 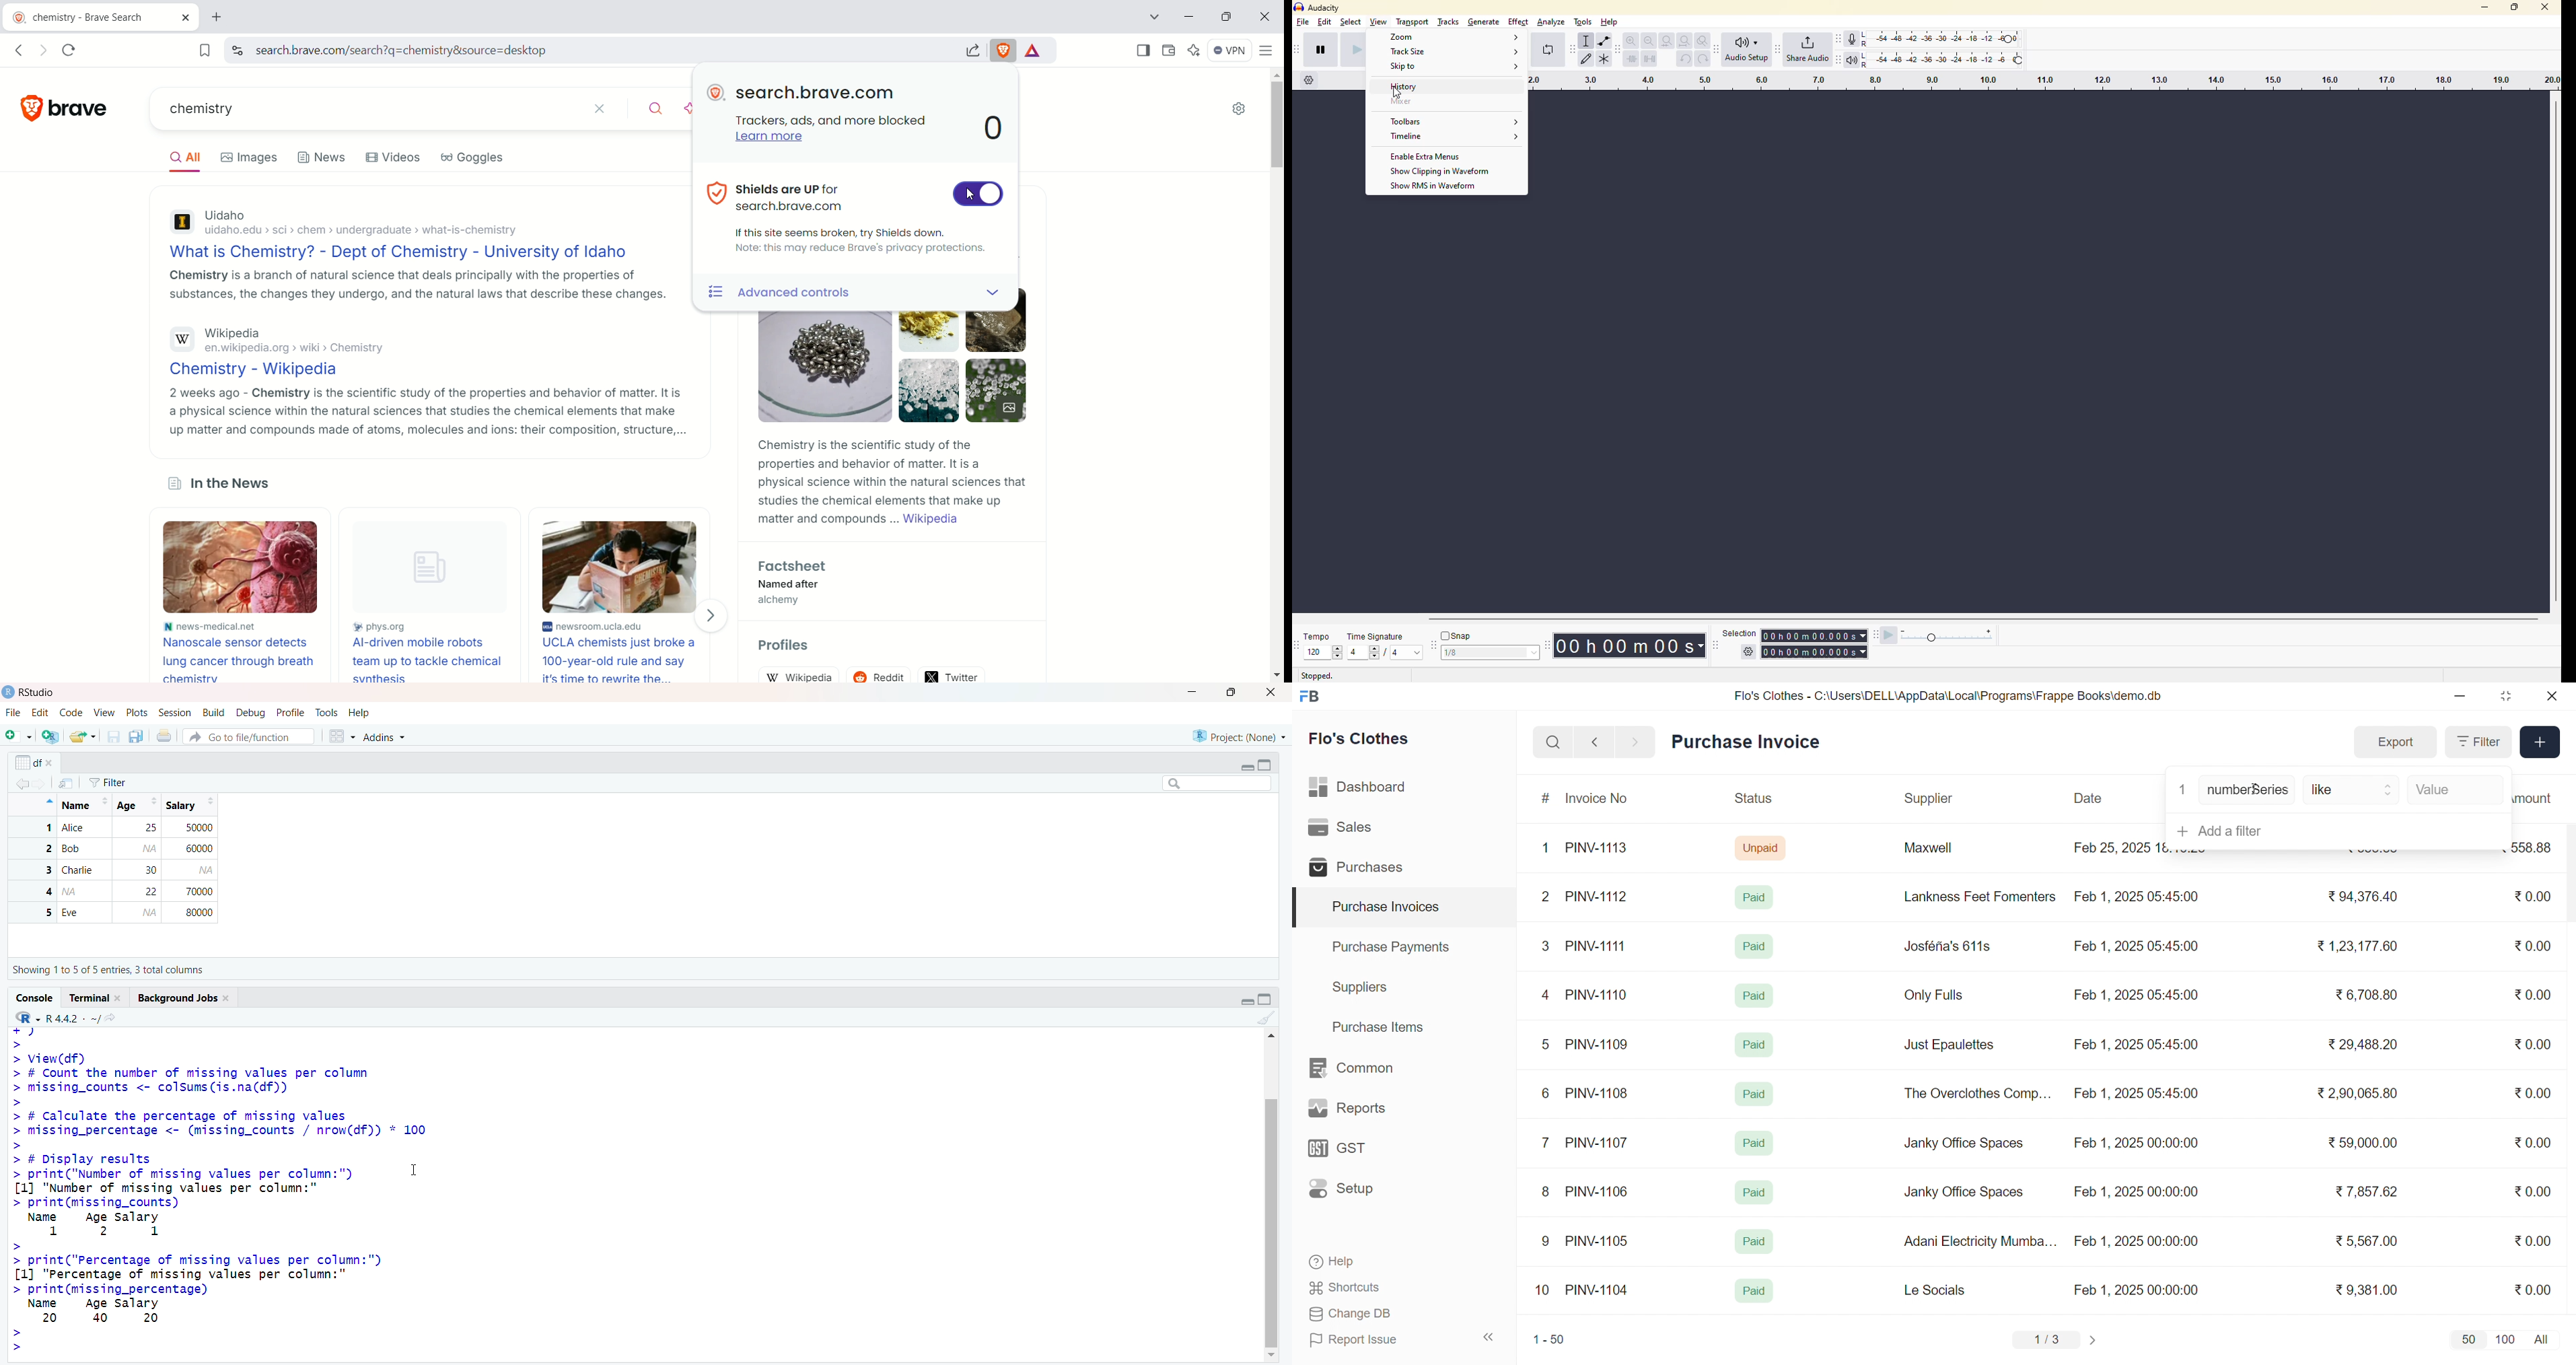 What do you see at coordinates (1313, 697) in the screenshot?
I see `logo` at bounding box center [1313, 697].